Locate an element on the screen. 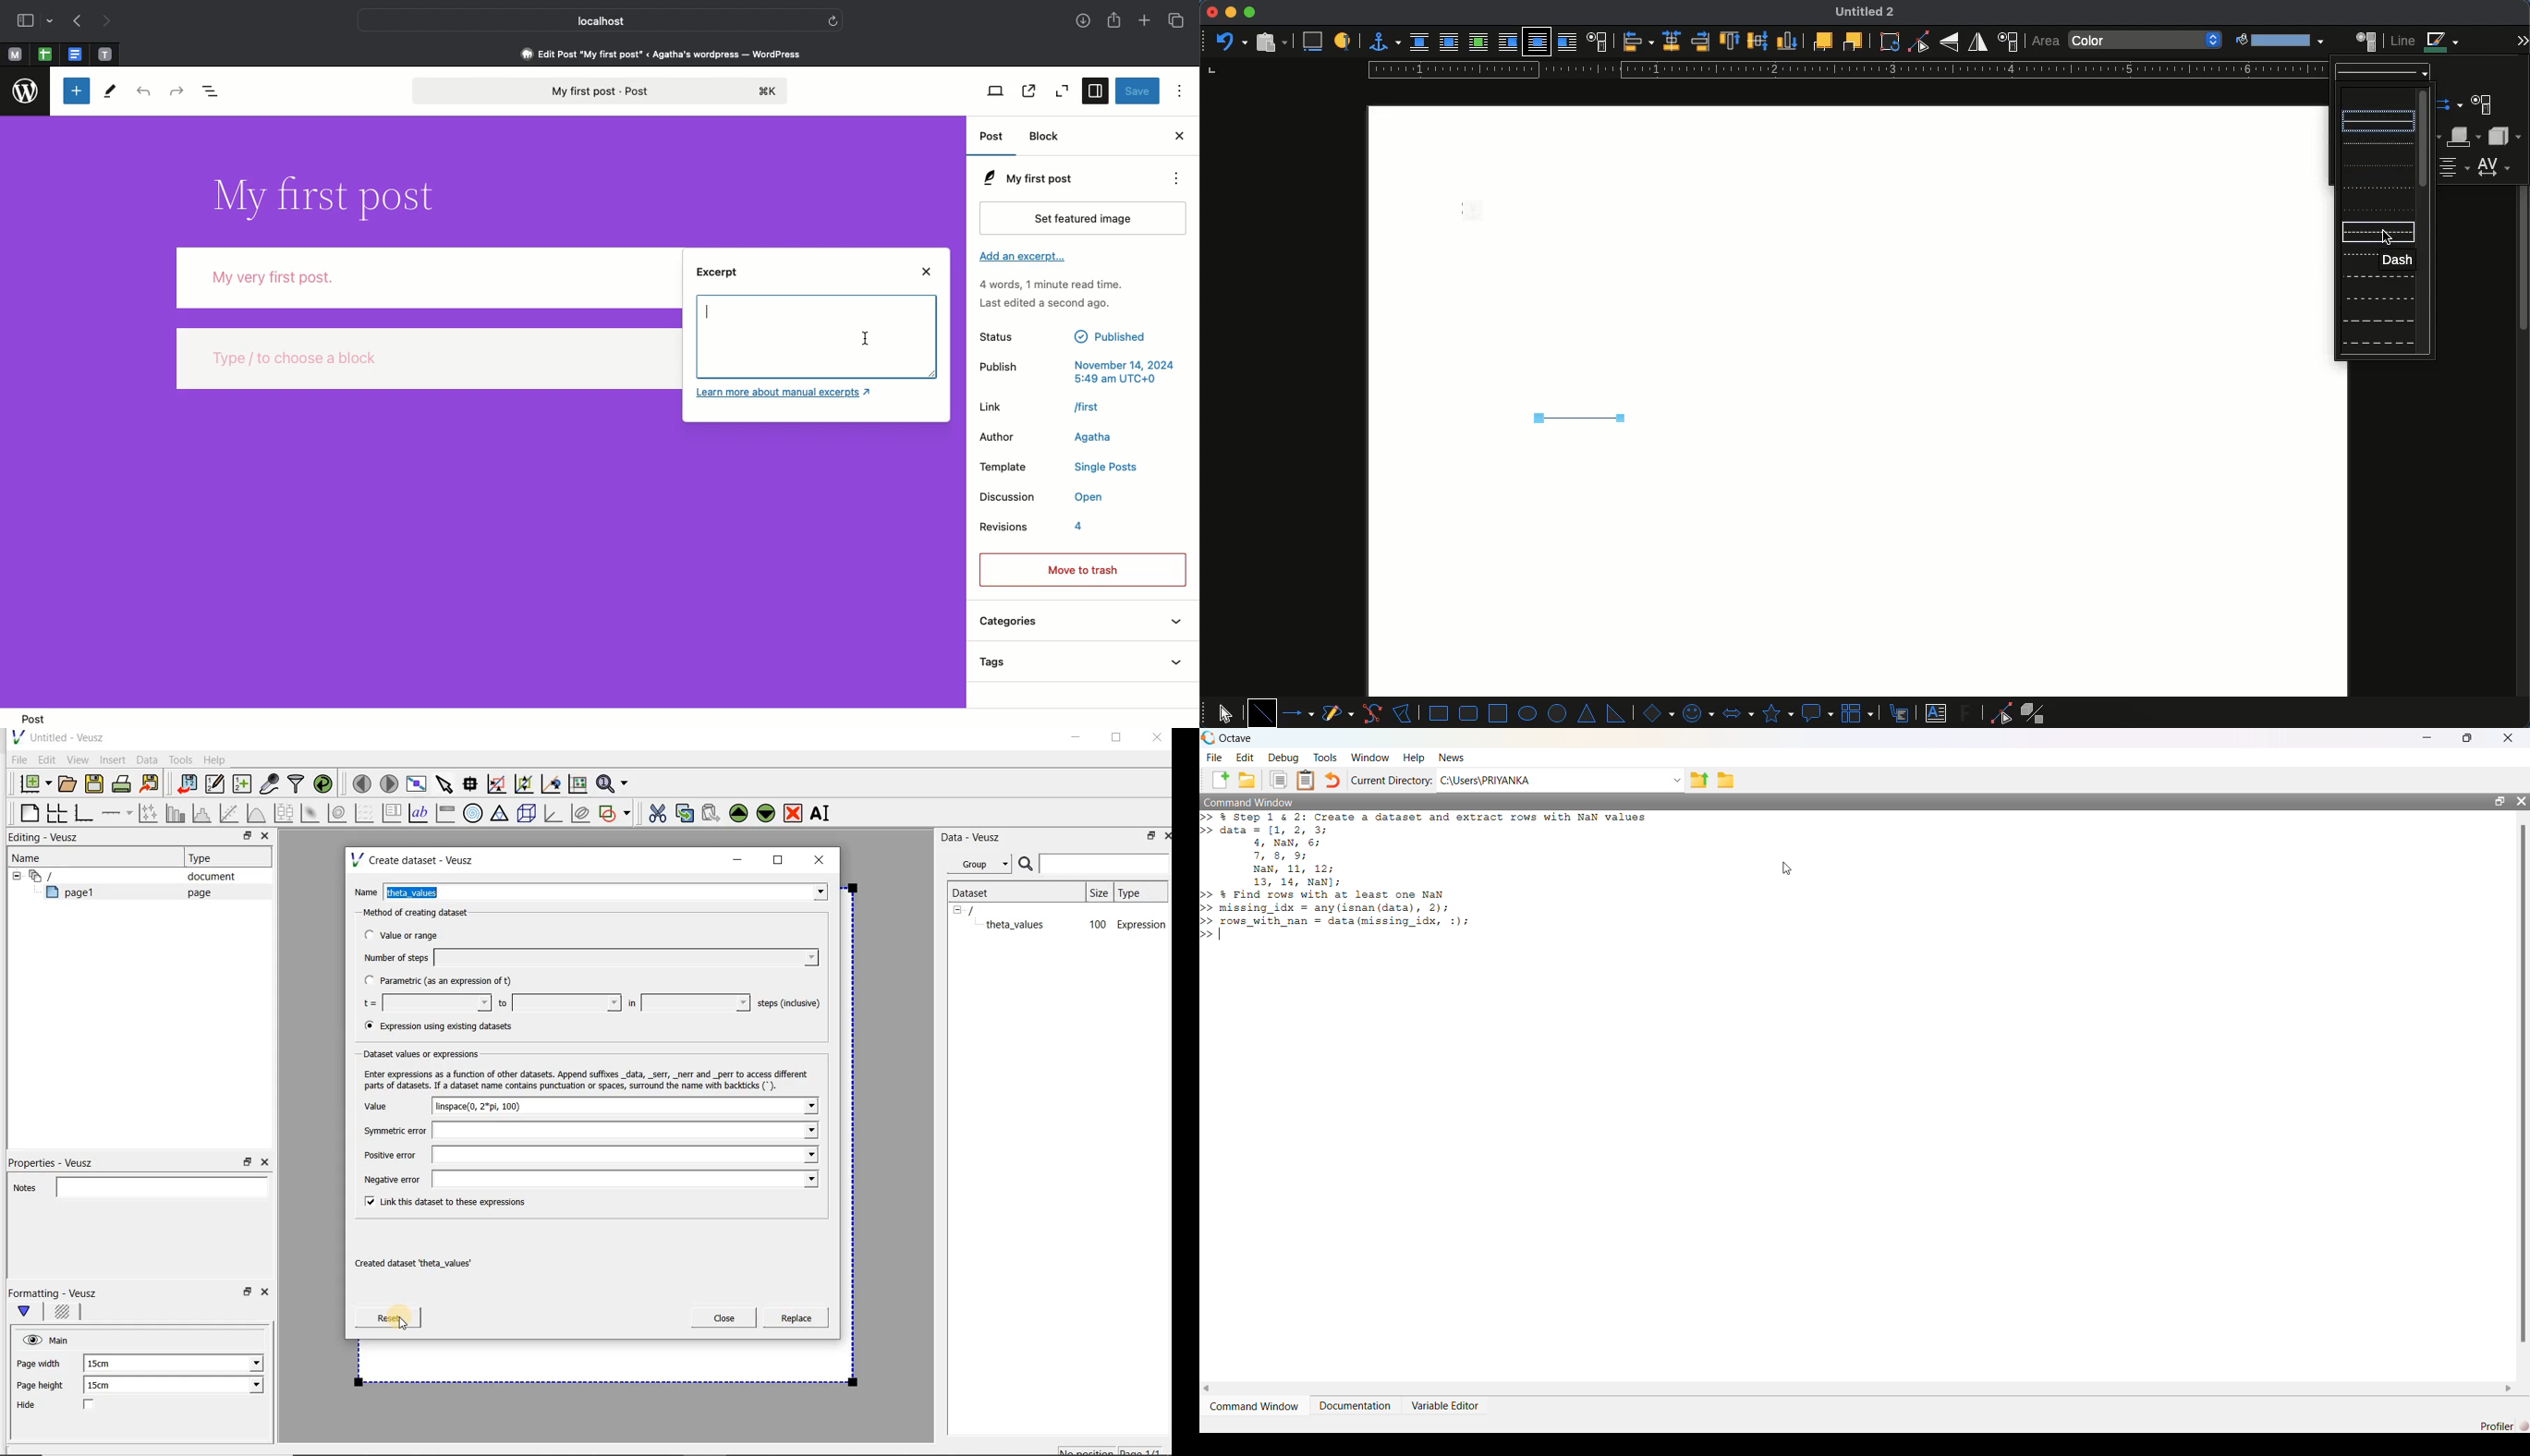 The image size is (2548, 1456). Share is located at coordinates (1116, 22).